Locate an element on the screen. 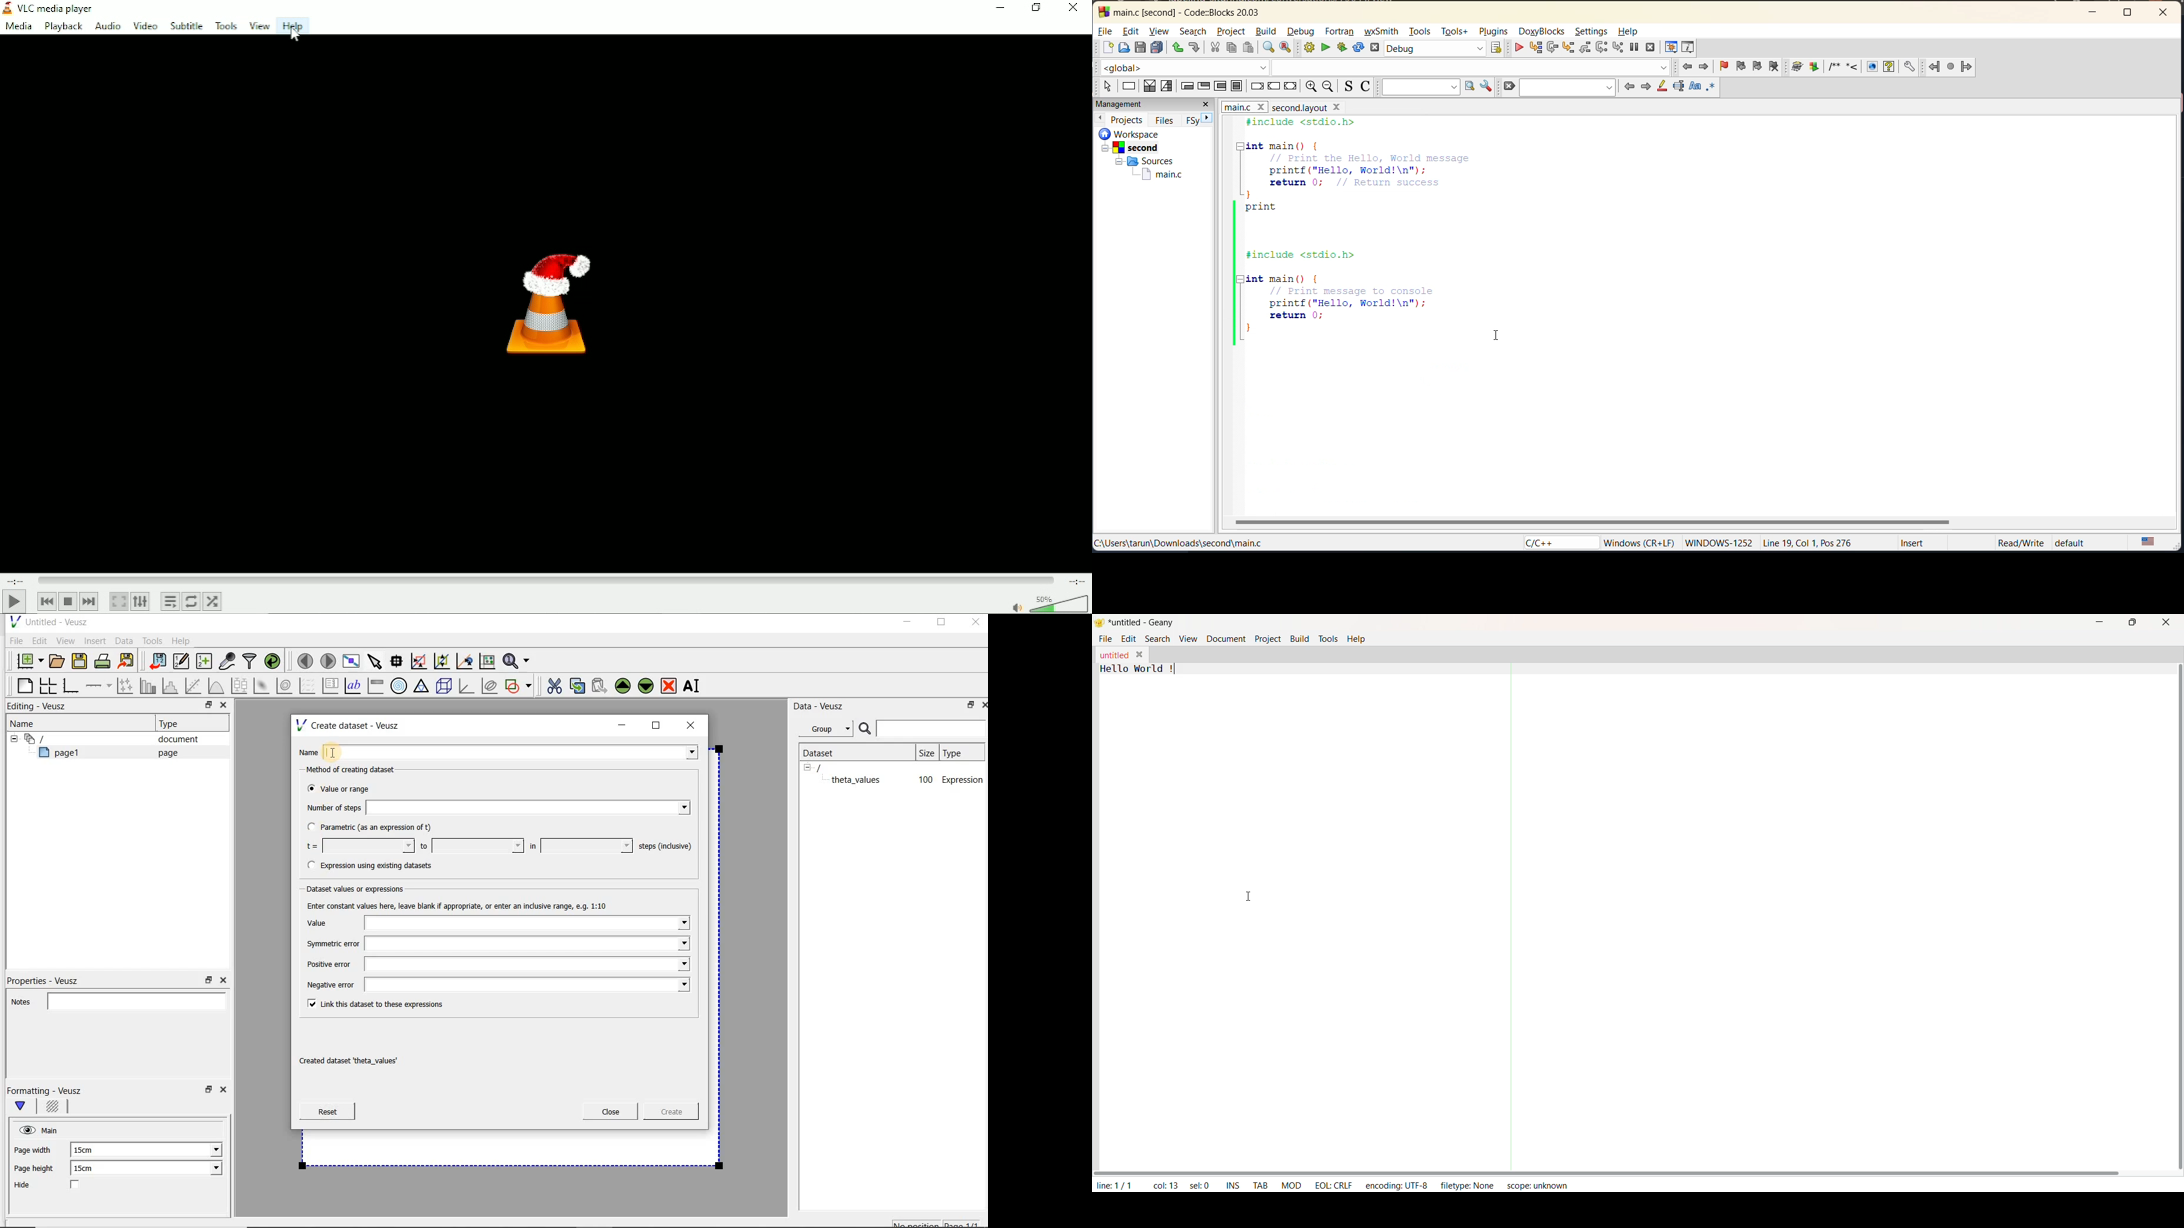 The width and height of the screenshot is (2184, 1232). Formatting - Veusz is located at coordinates (46, 1090).